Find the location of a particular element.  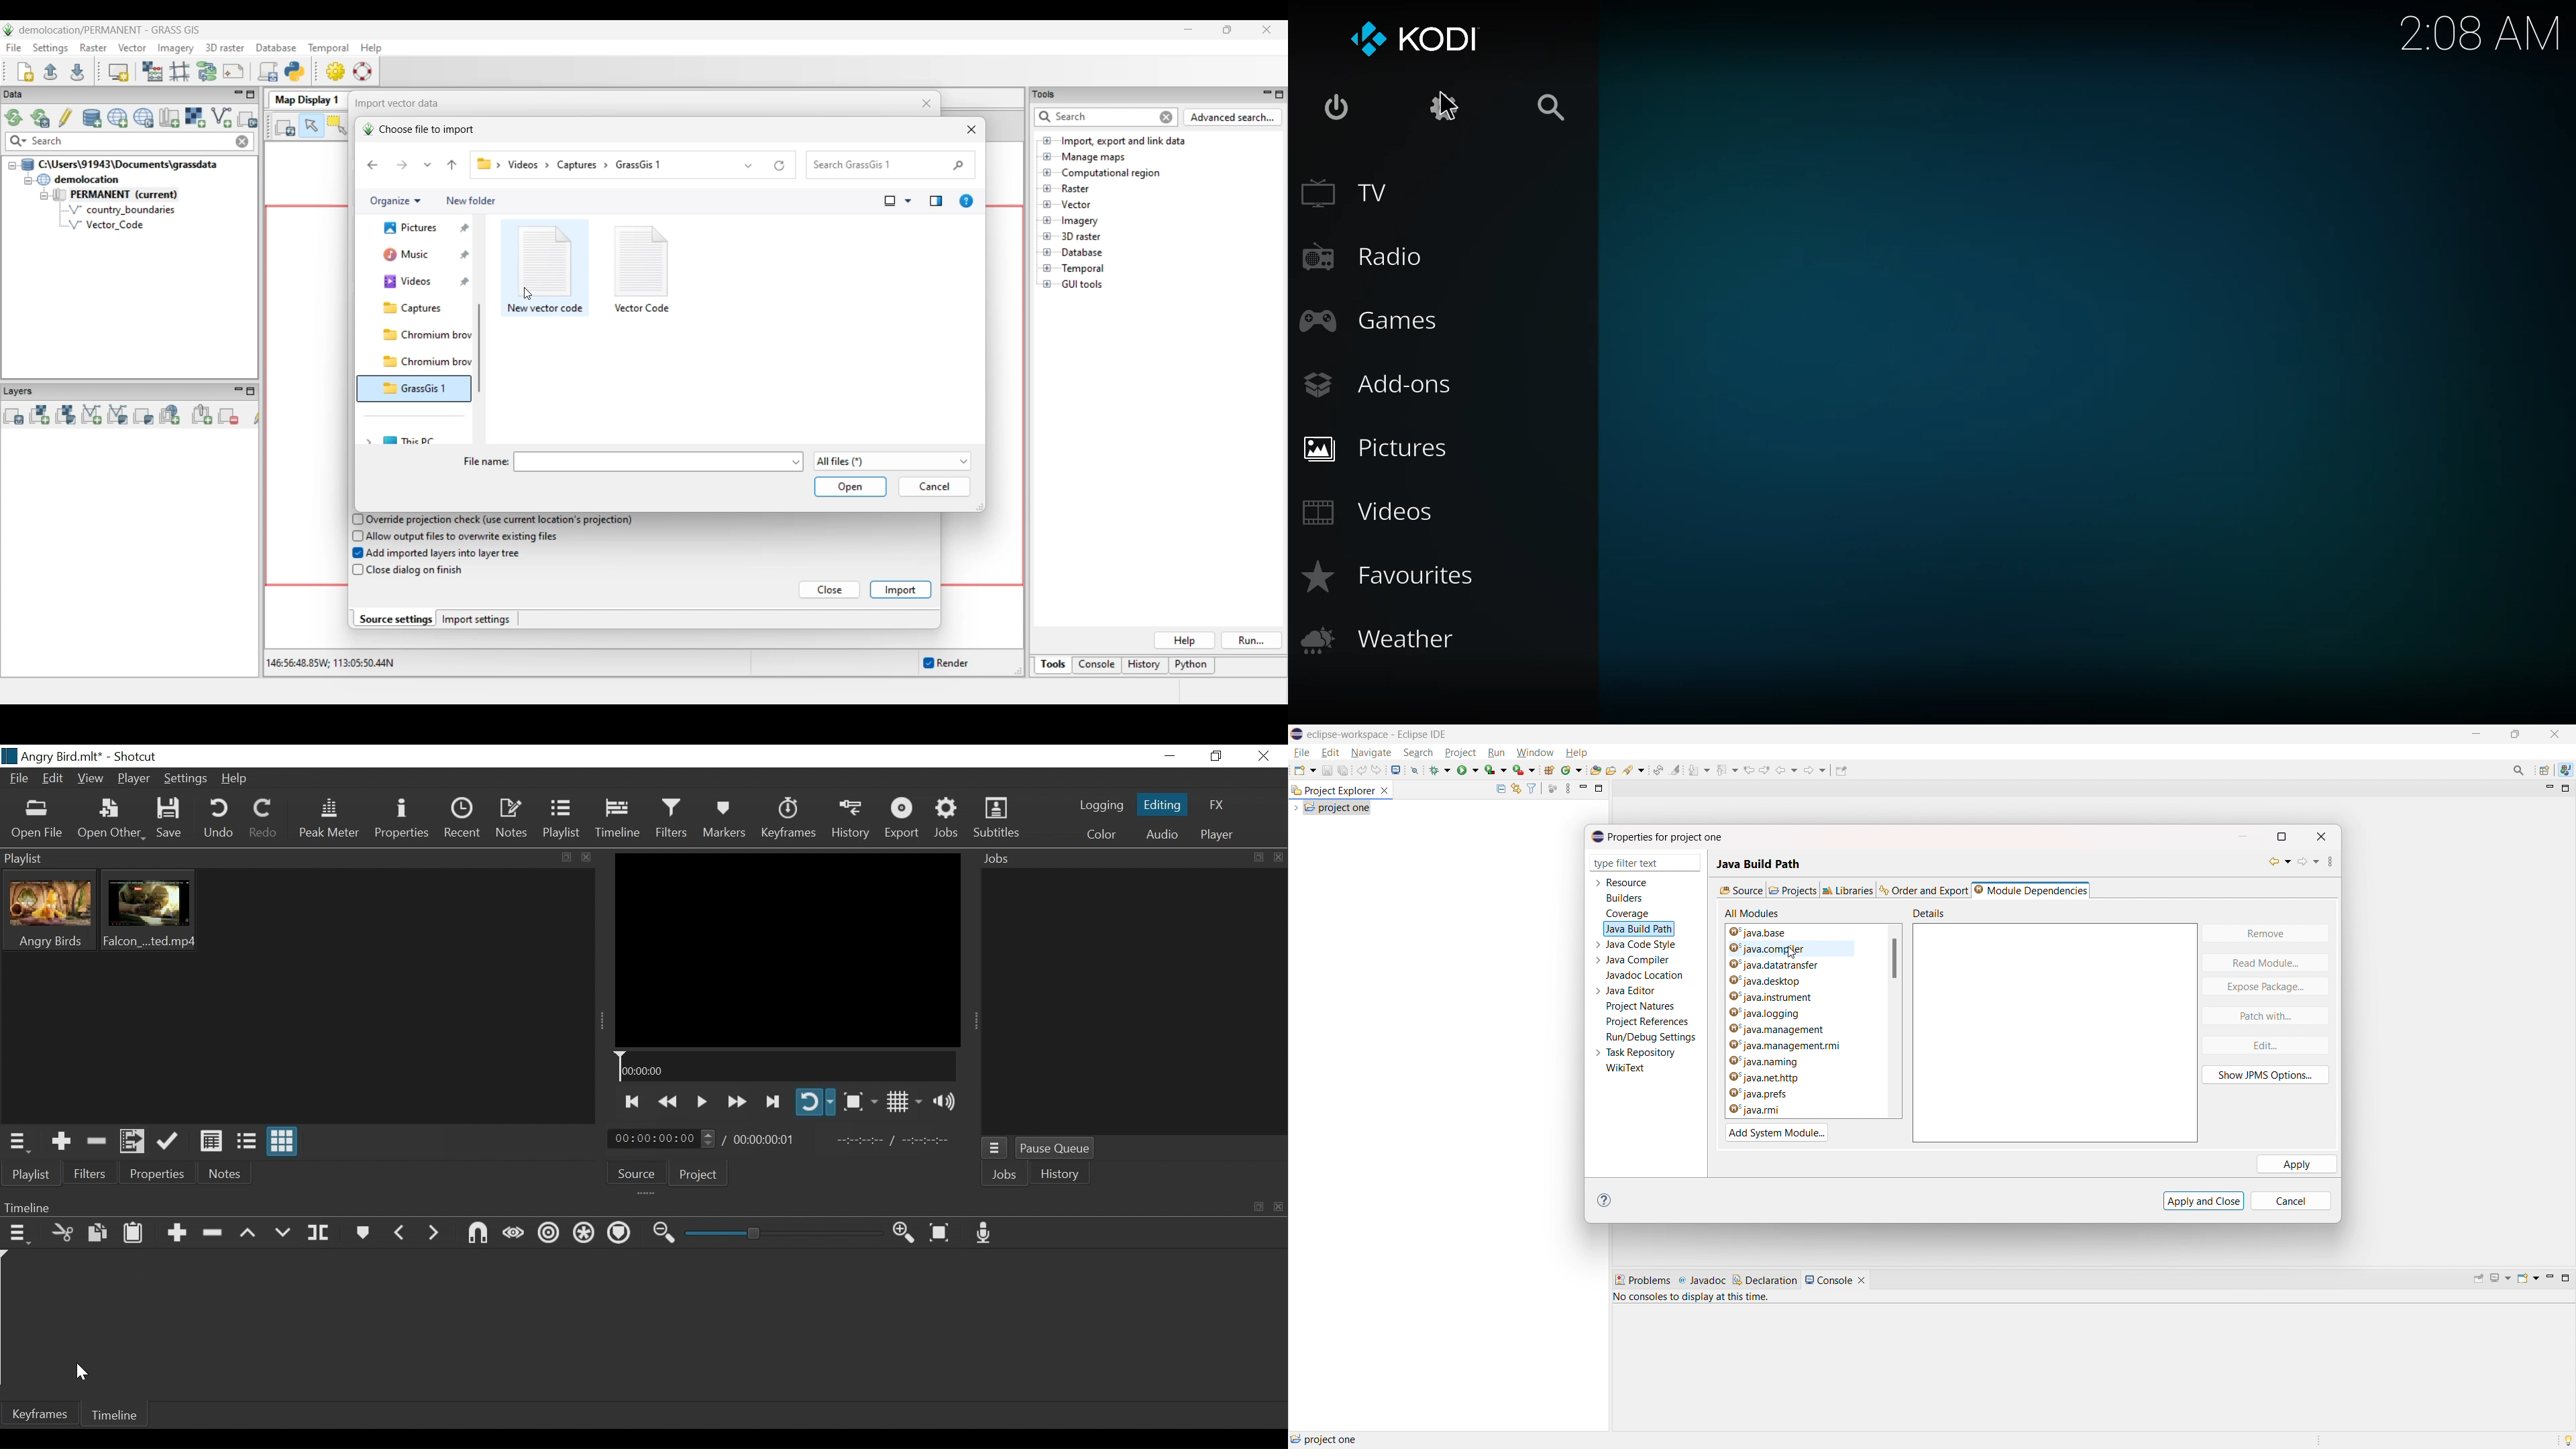

pin console is located at coordinates (2479, 1279).